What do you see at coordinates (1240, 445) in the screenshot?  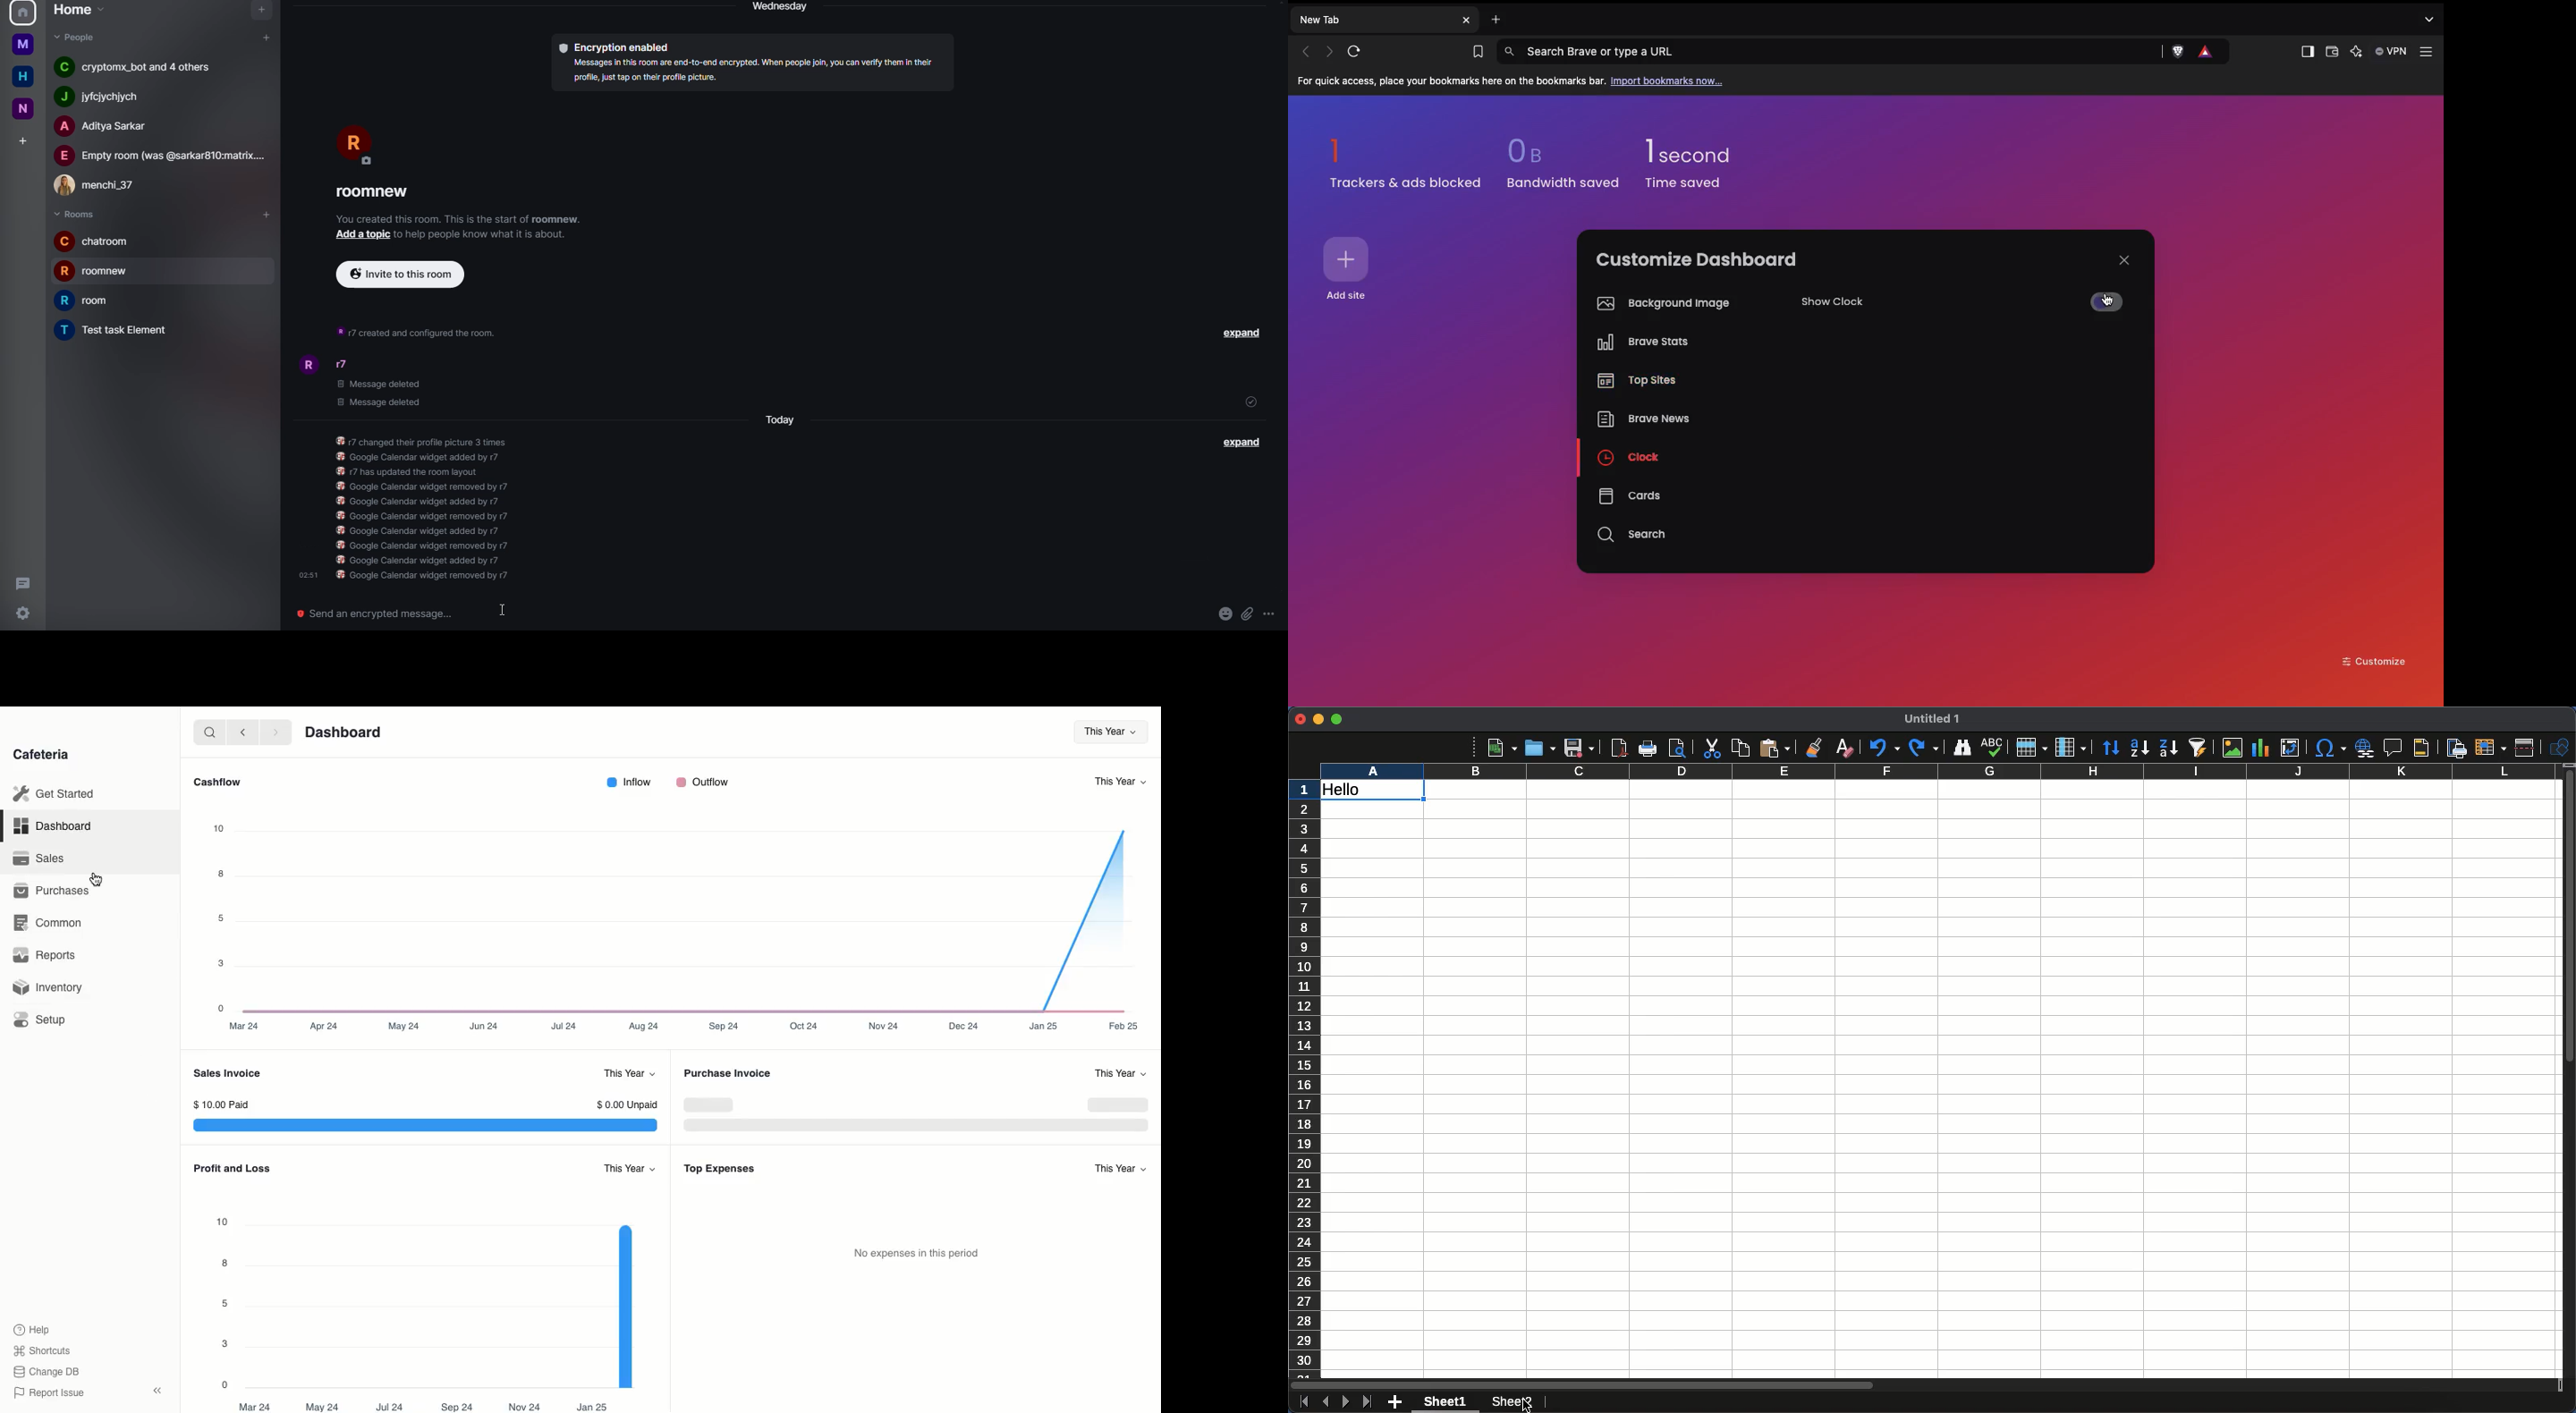 I see `expand` at bounding box center [1240, 445].